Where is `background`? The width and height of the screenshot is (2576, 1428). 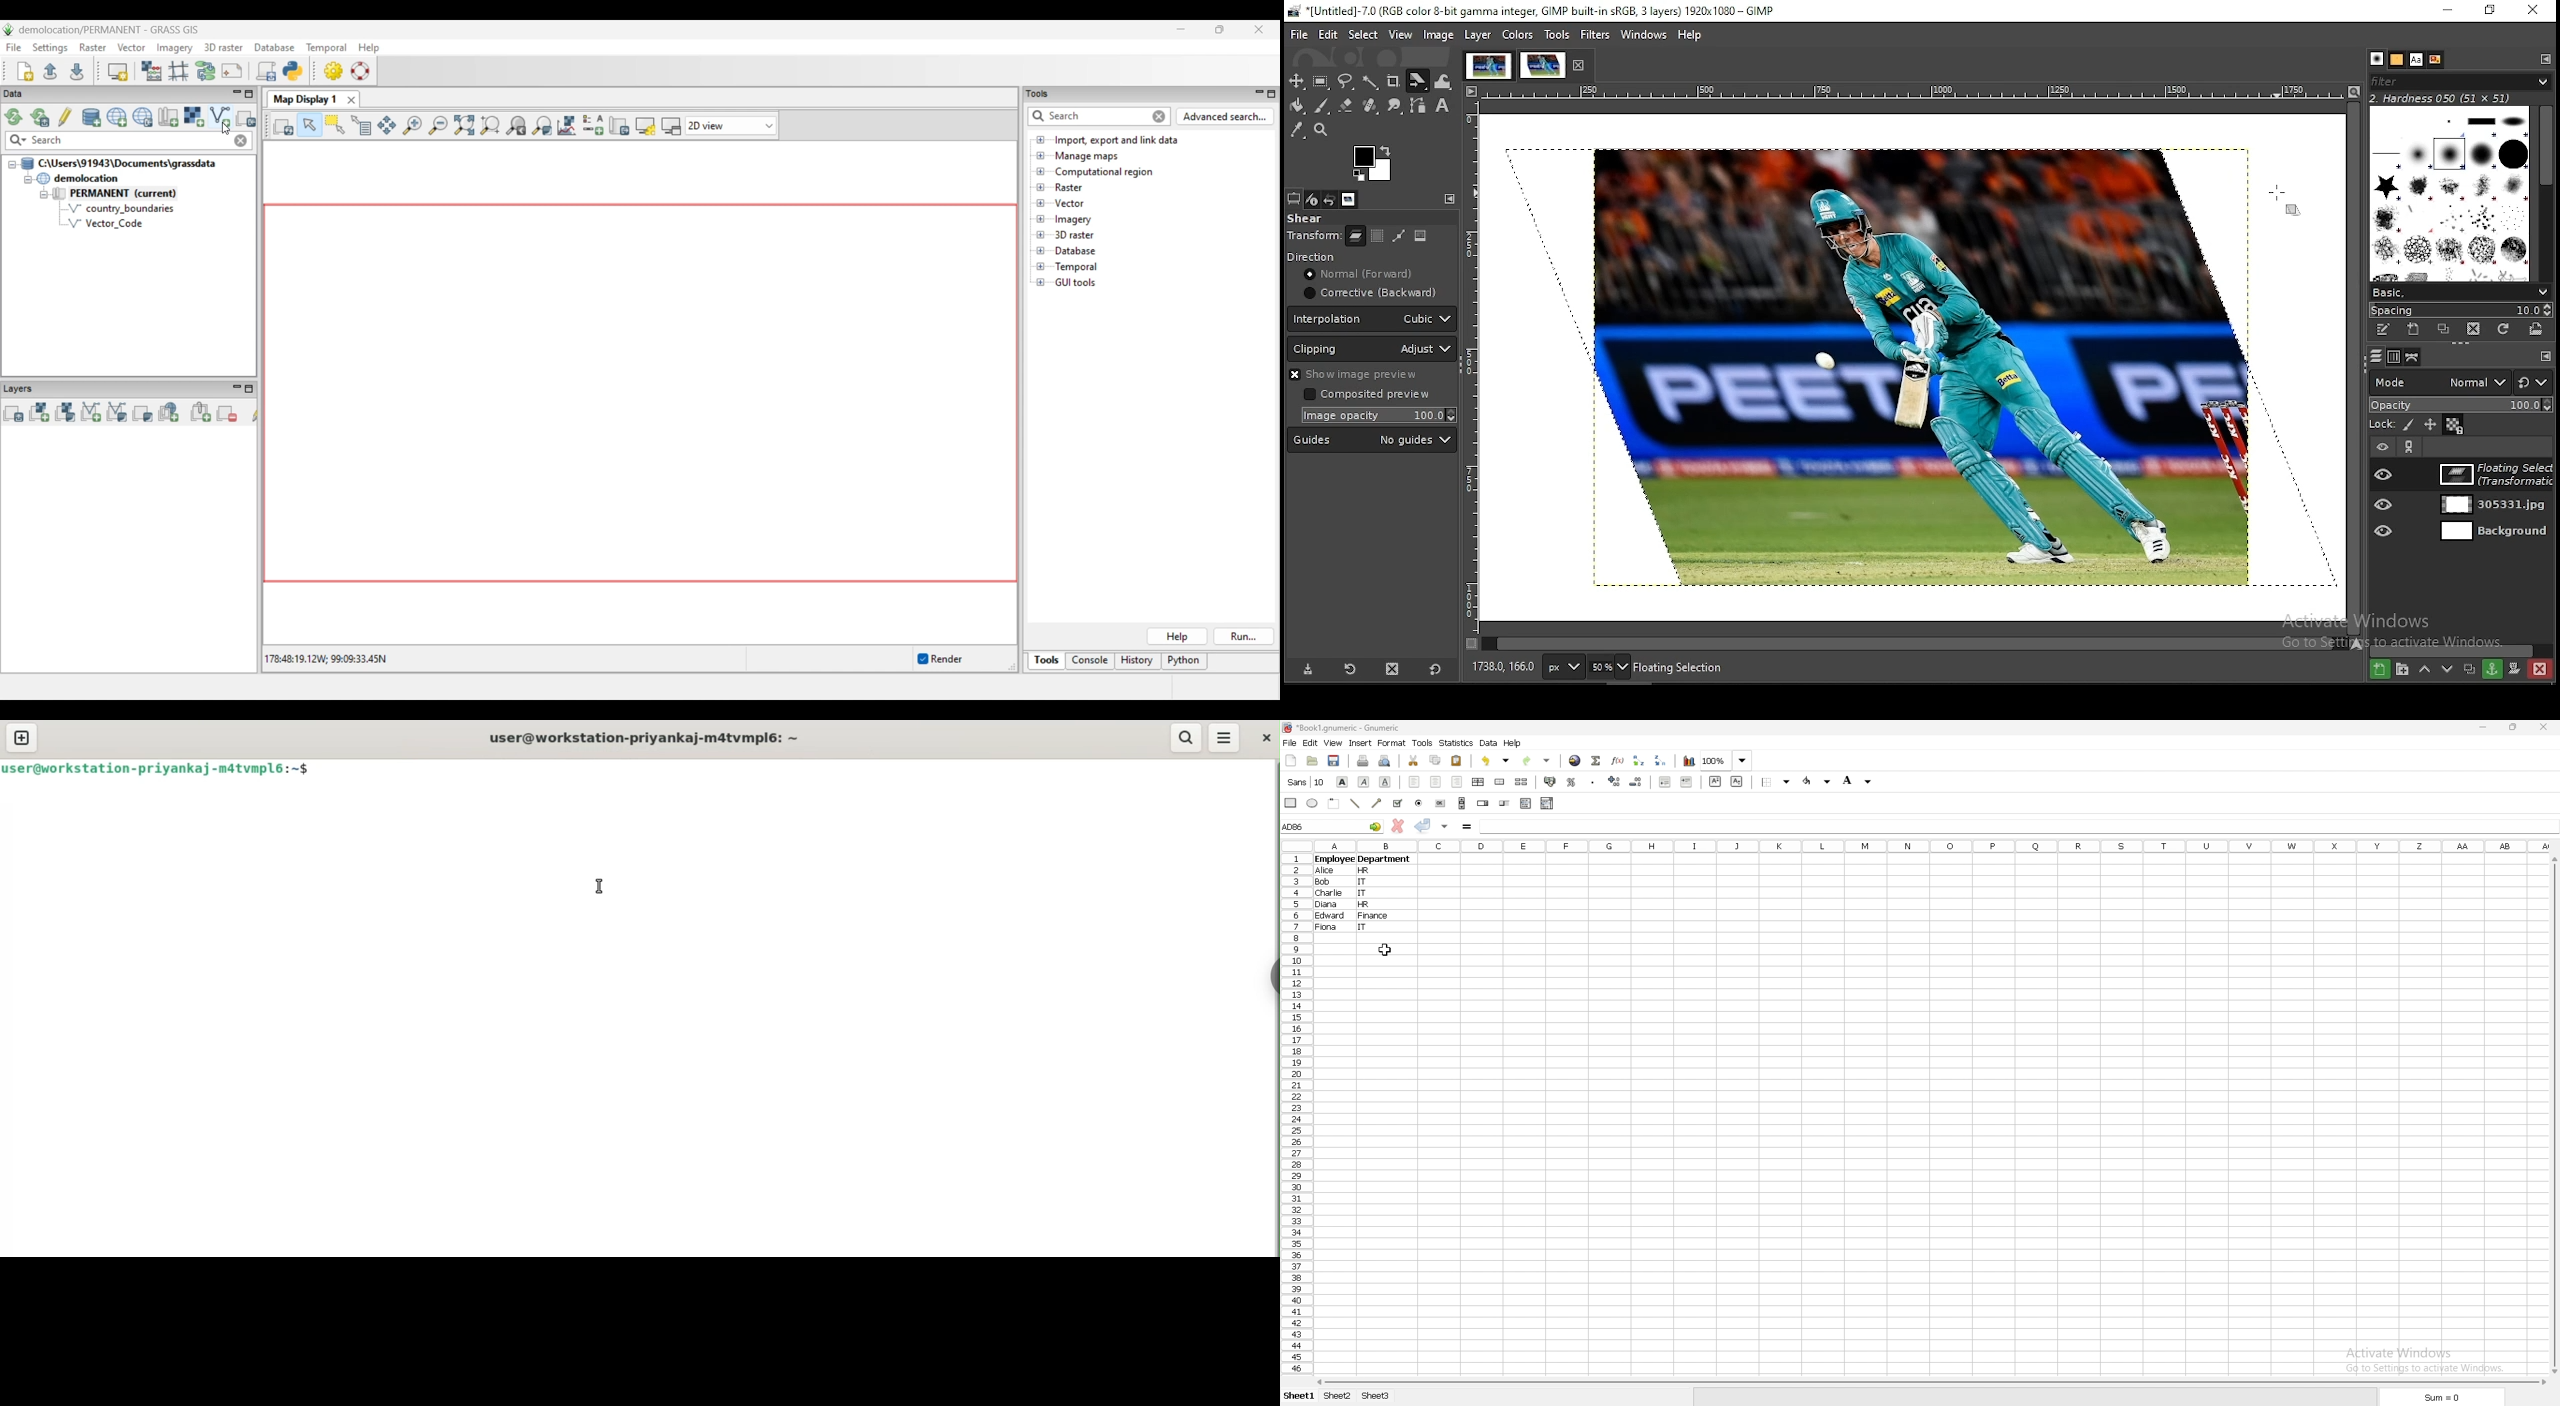
background is located at coordinates (1857, 781).